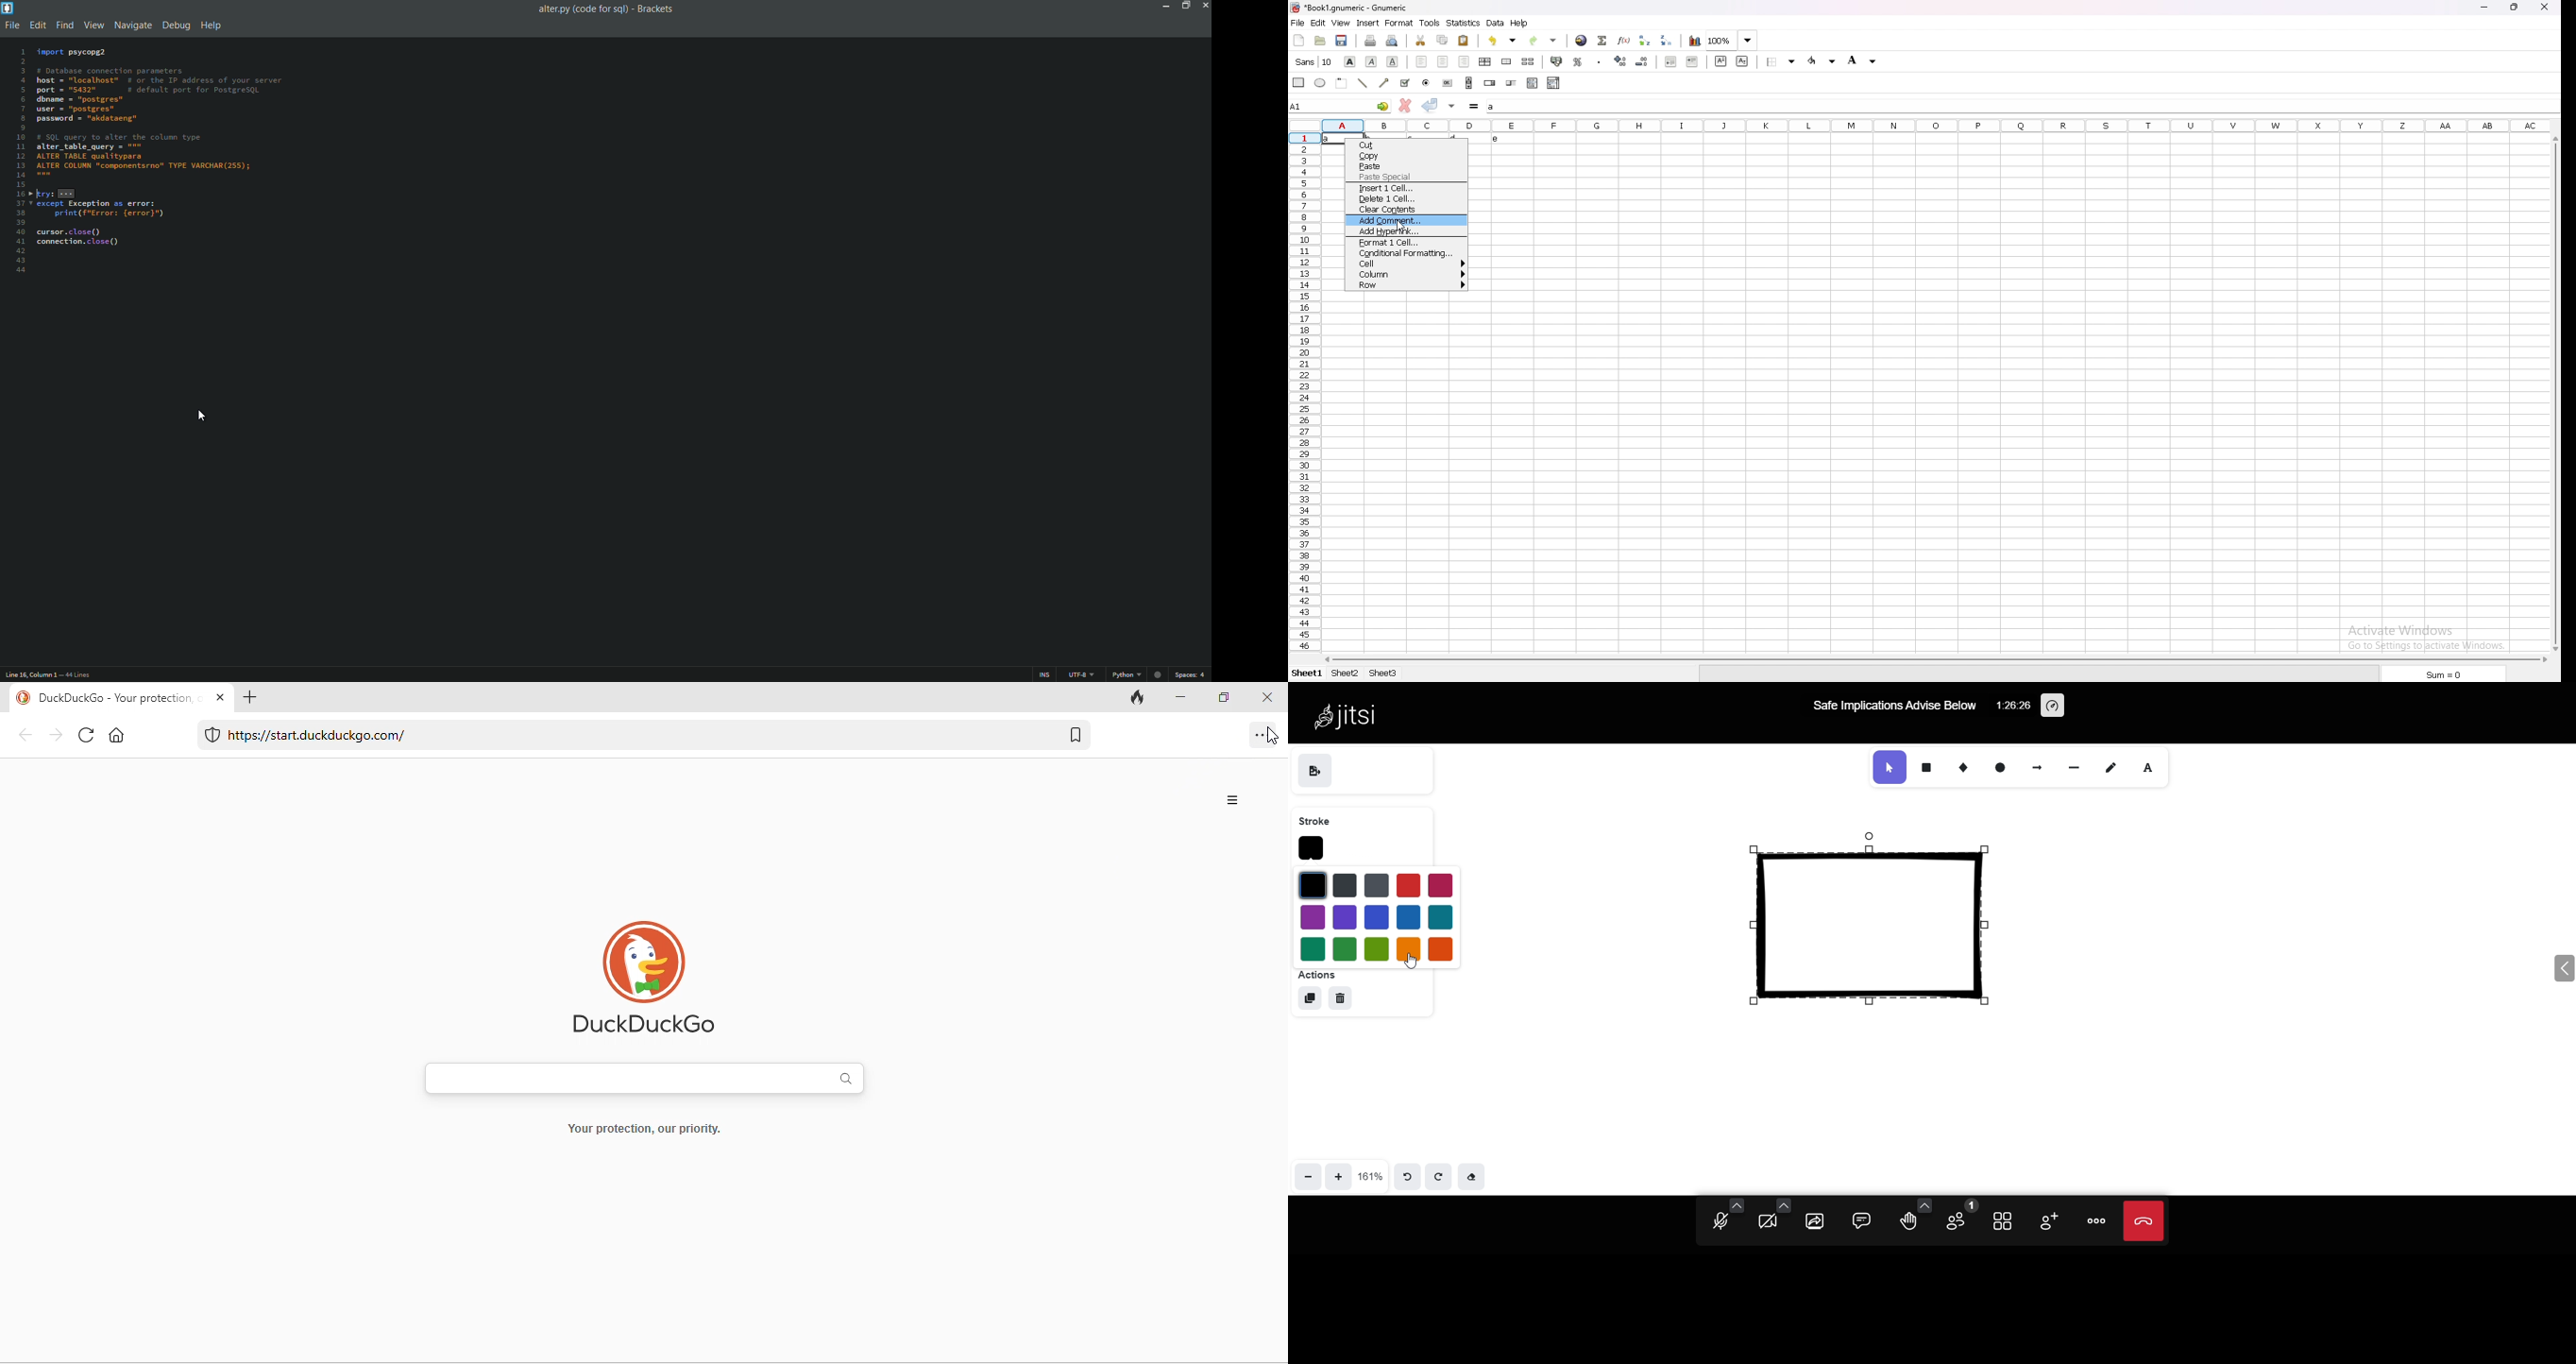  Describe the element at coordinates (1506, 61) in the screenshot. I see `merge cells` at that location.